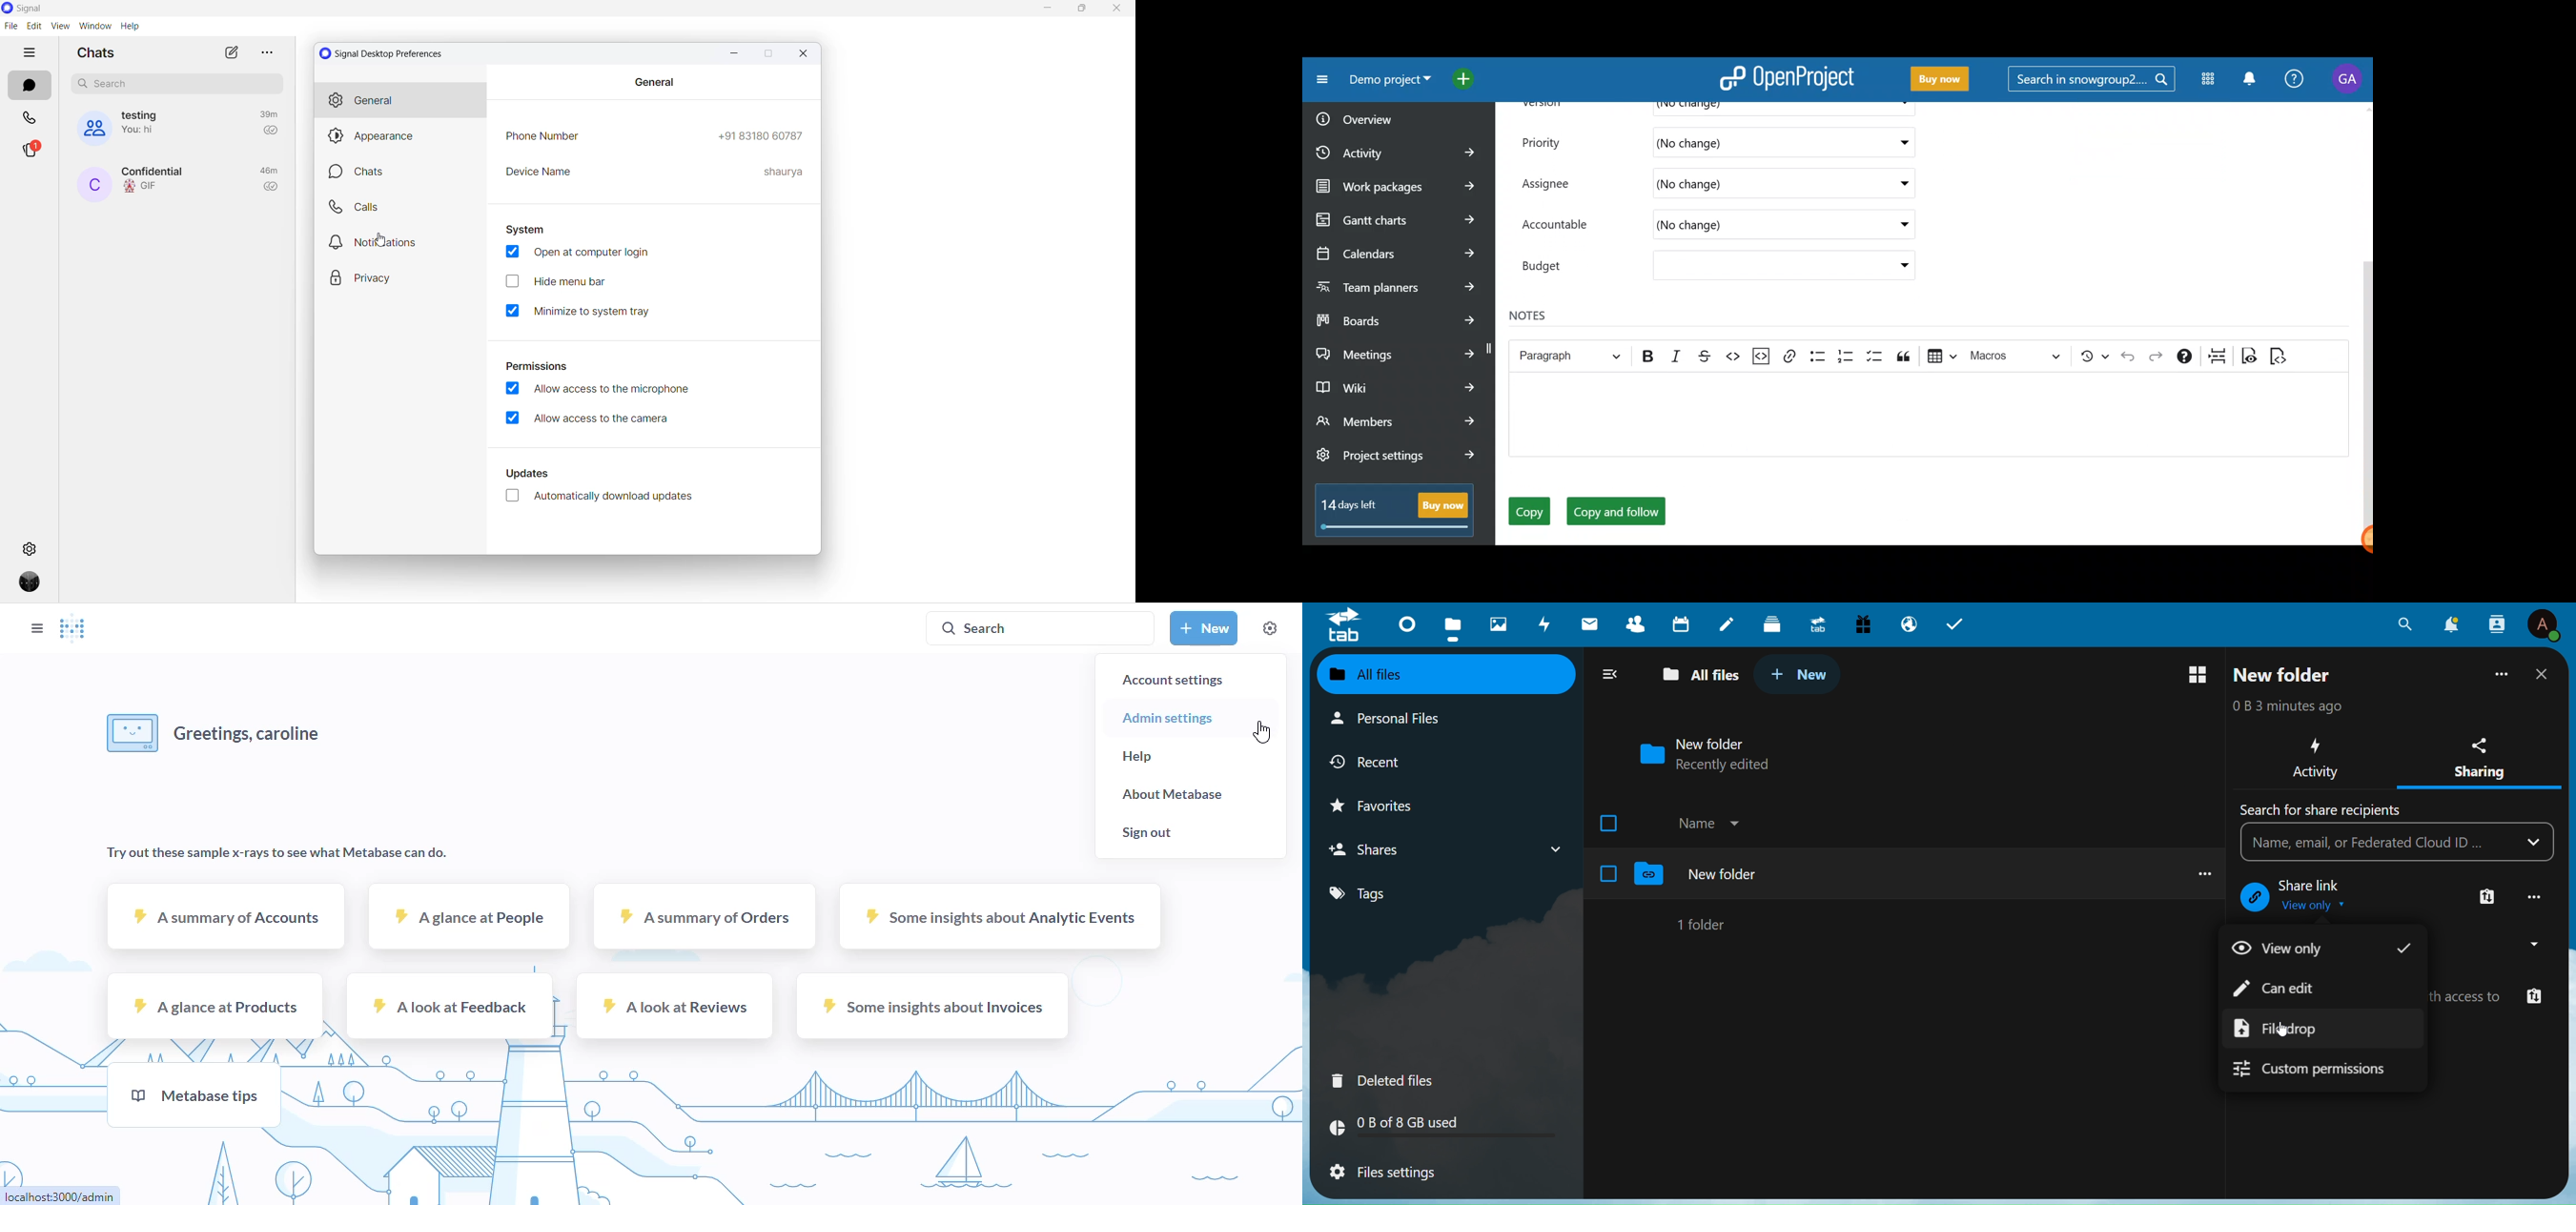  I want to click on Name, so click(1695, 823).